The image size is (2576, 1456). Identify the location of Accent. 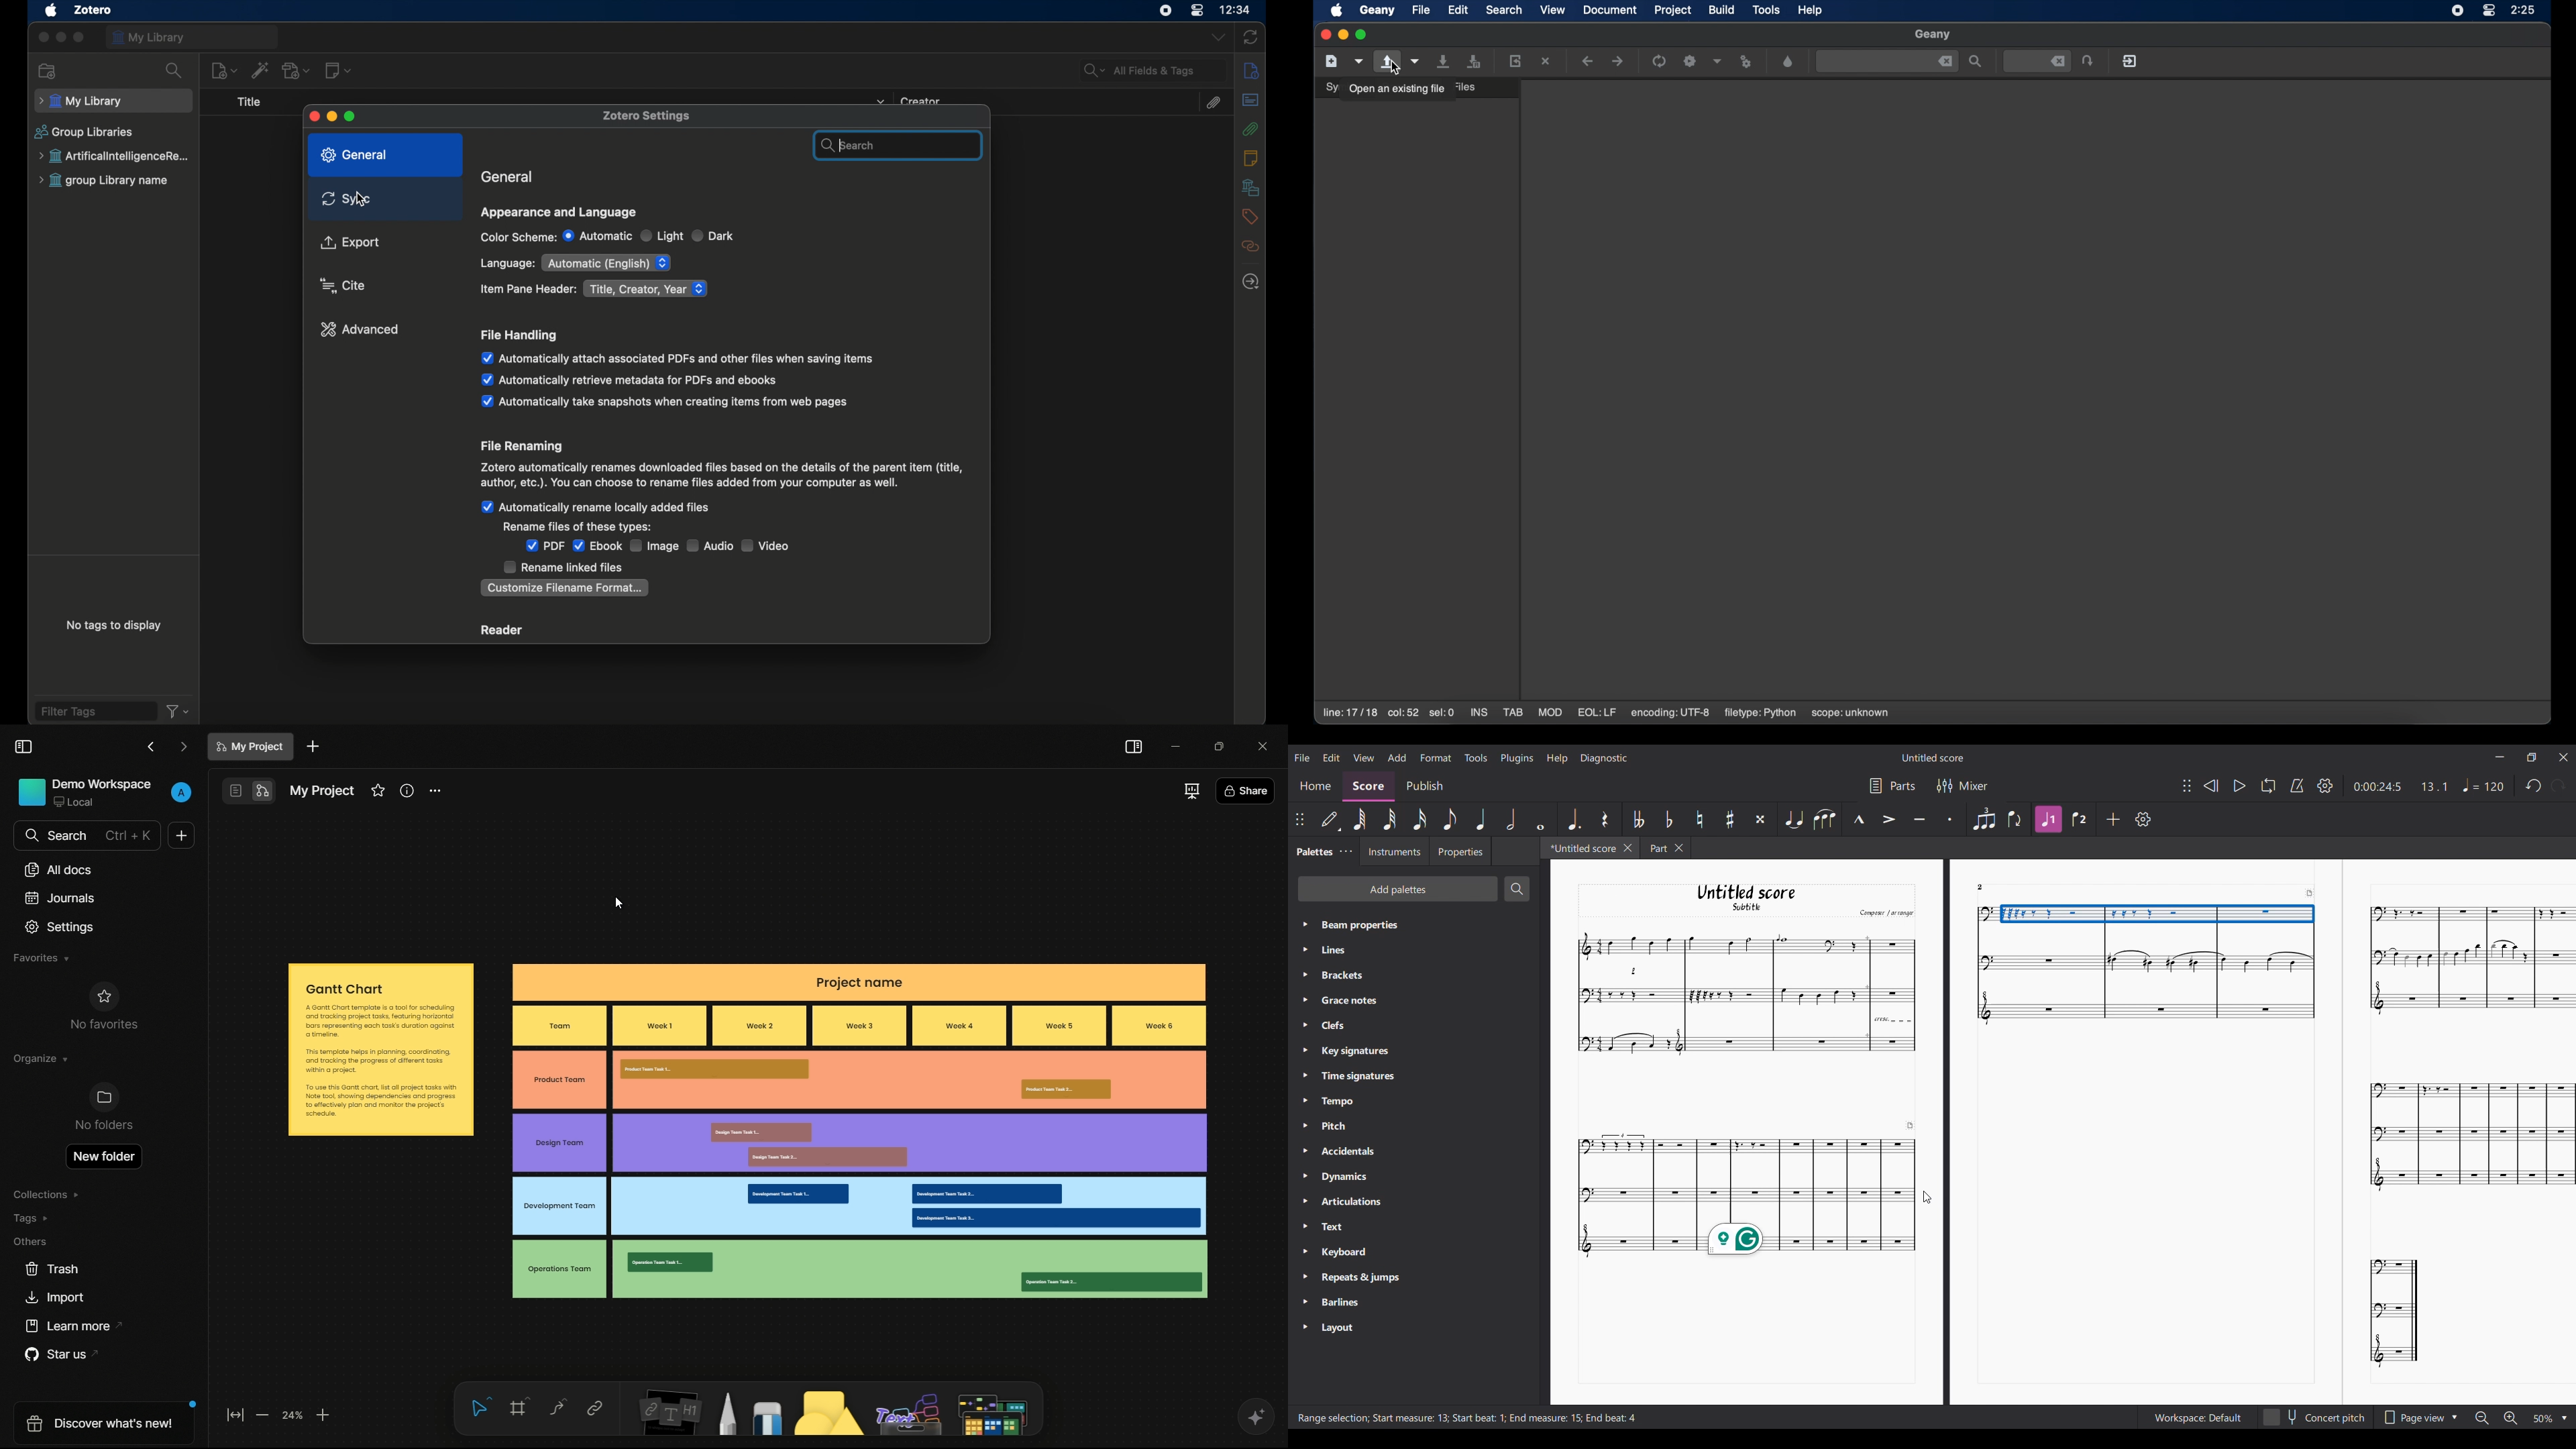
(1888, 819).